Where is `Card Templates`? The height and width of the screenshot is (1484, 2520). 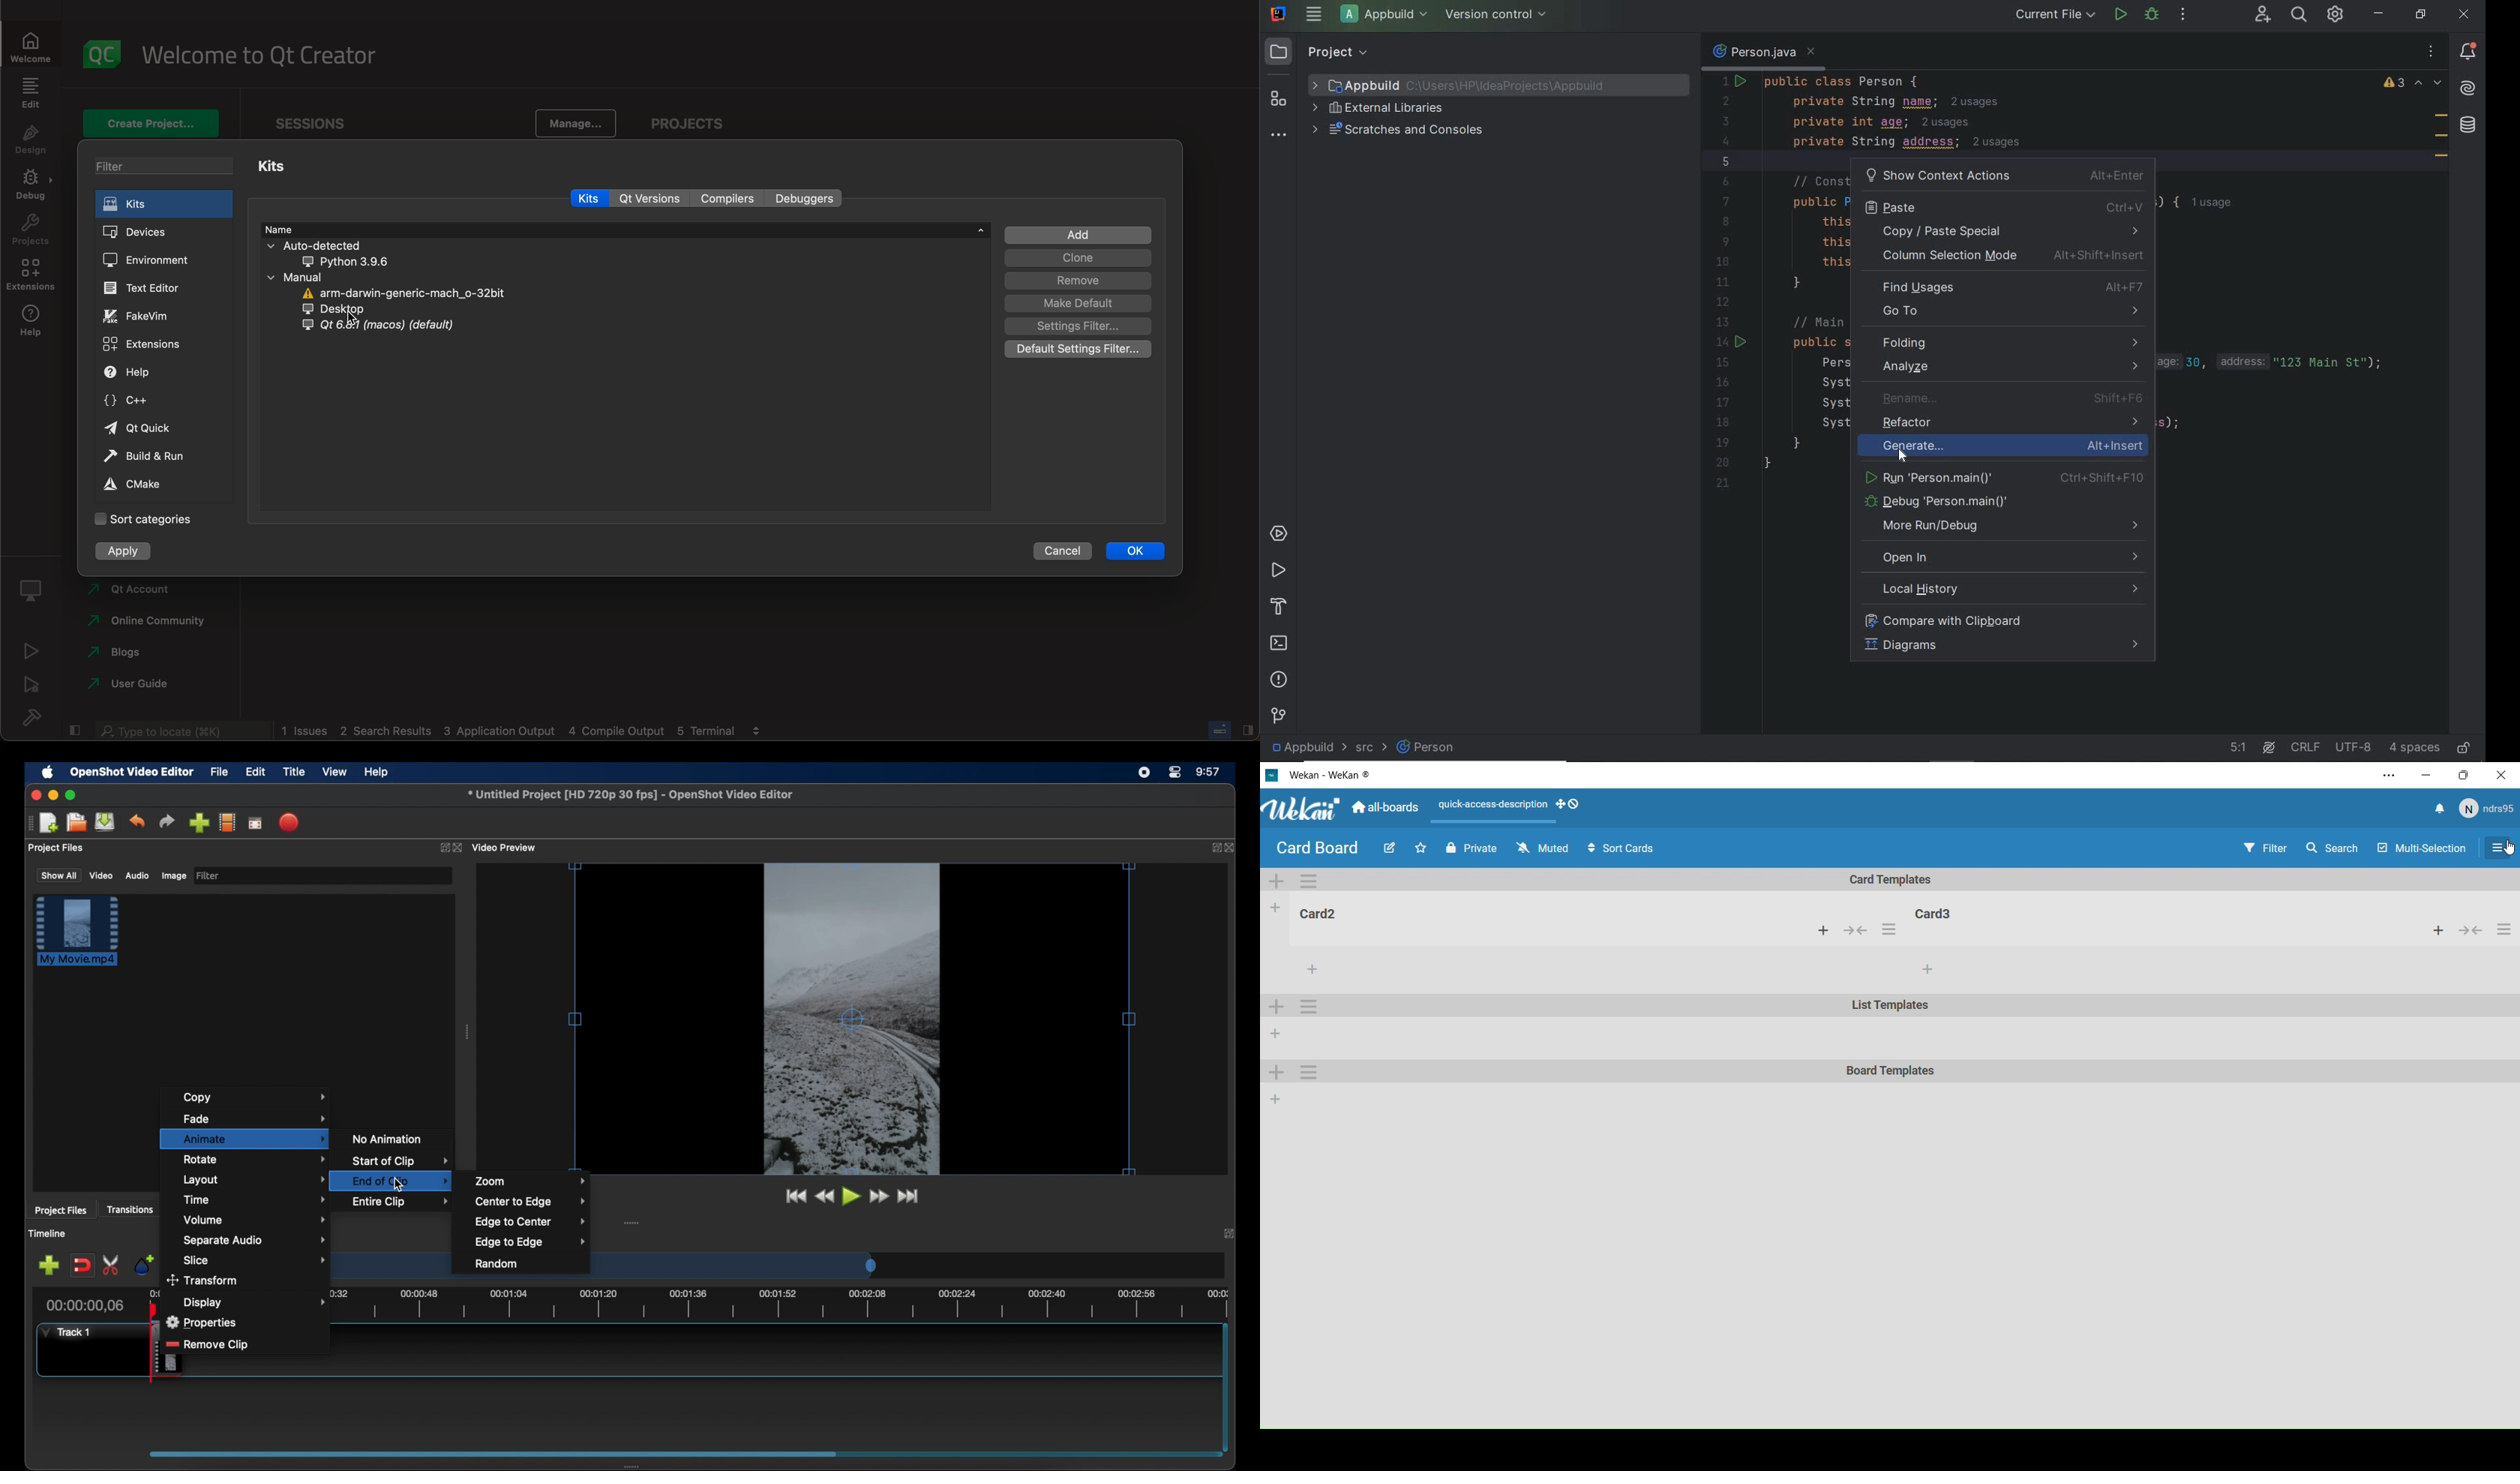
Card Templates is located at coordinates (1900, 880).